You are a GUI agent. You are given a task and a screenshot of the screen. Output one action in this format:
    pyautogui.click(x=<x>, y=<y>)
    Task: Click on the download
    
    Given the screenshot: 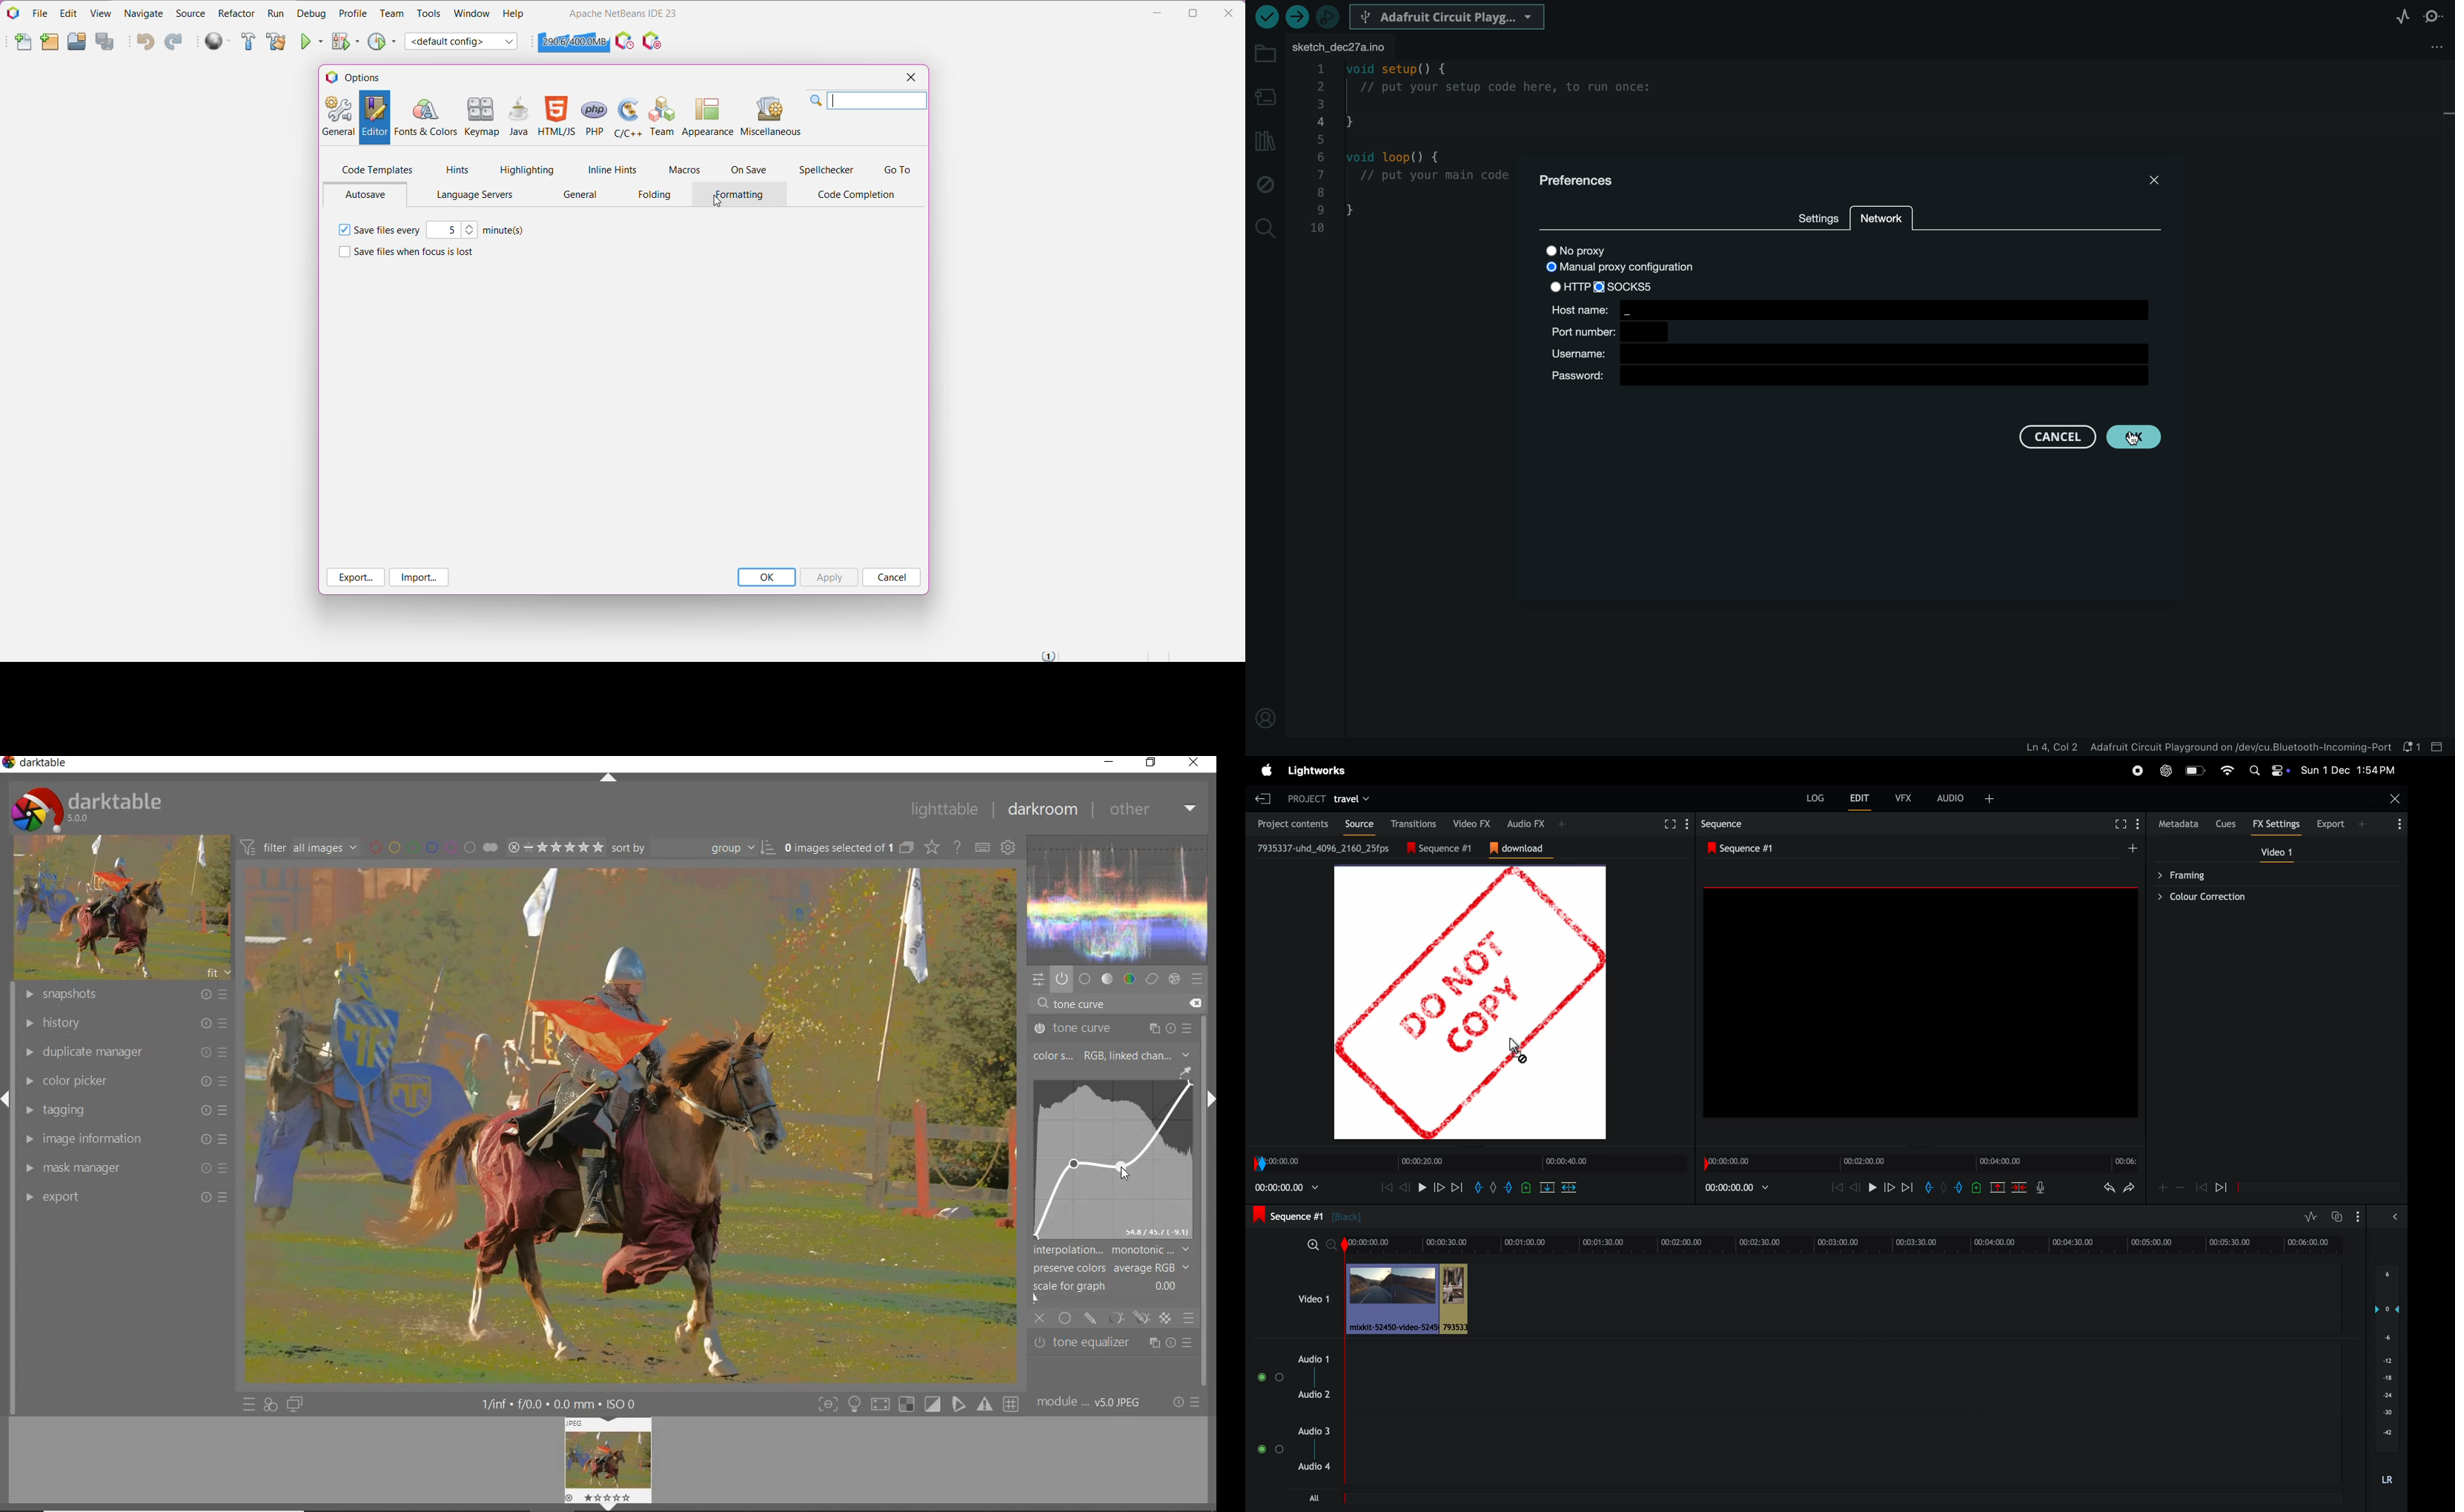 What is the action you would take?
    pyautogui.click(x=1521, y=849)
    